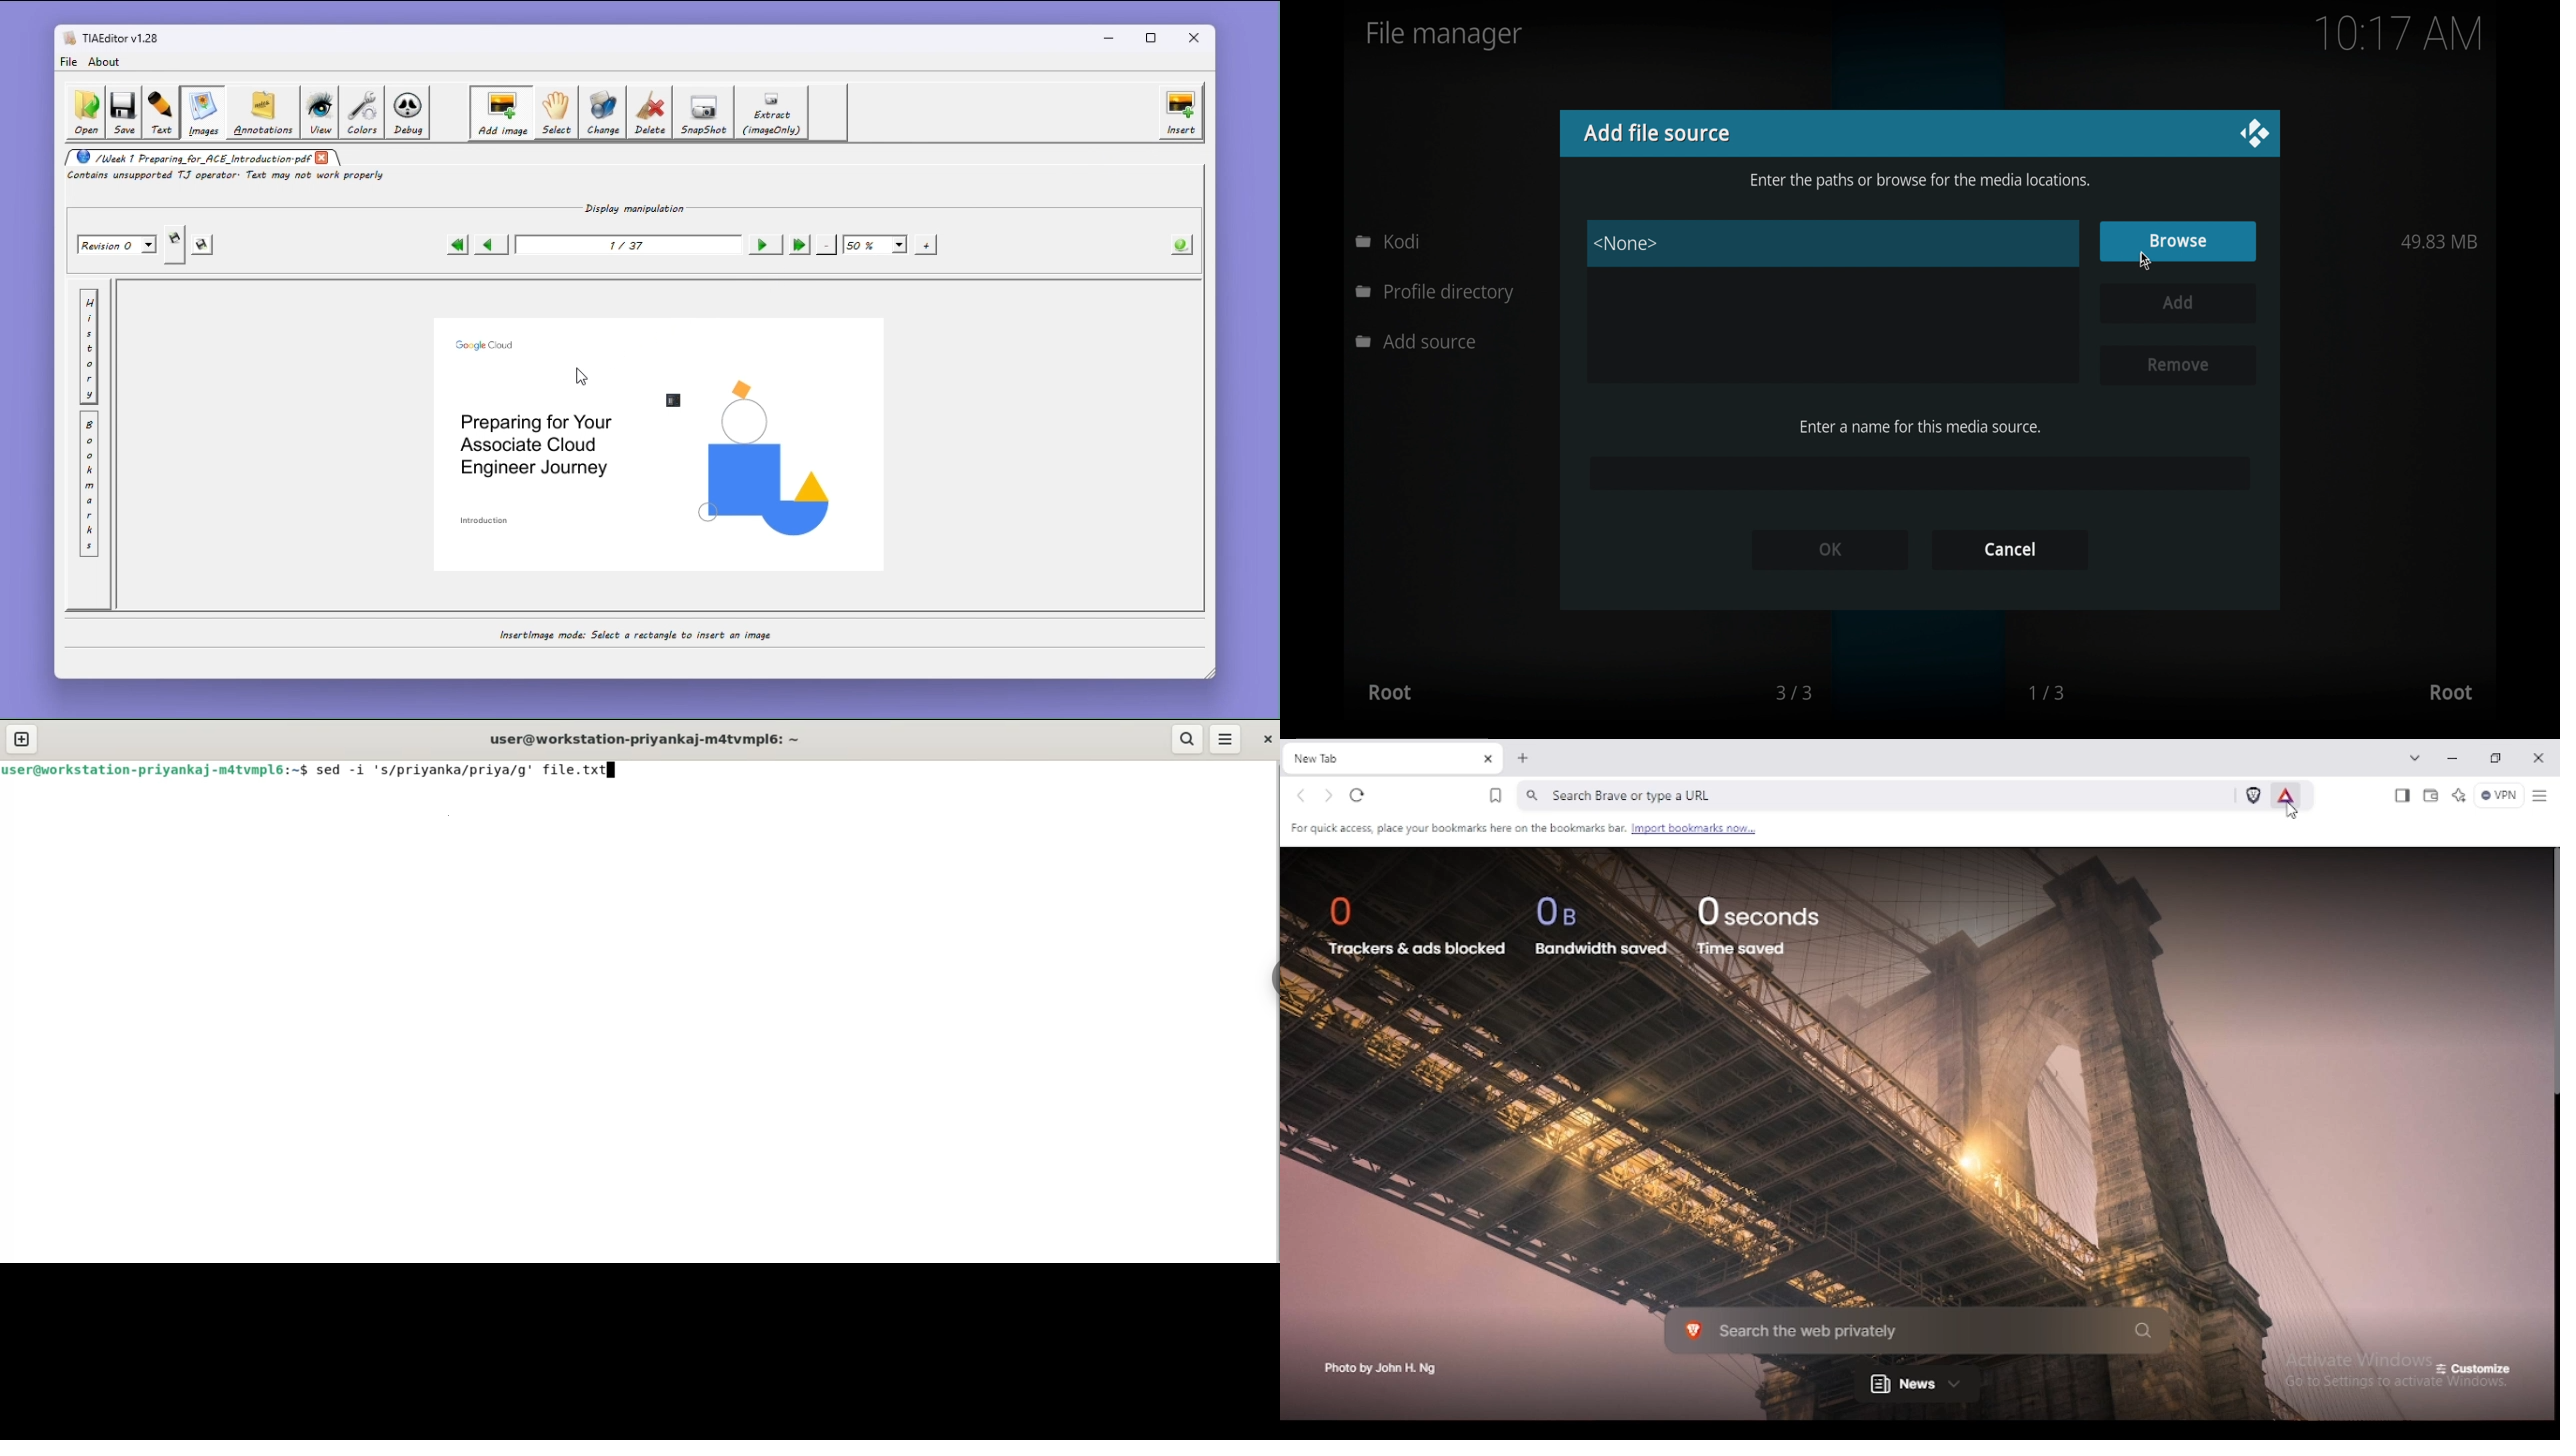  I want to click on leo AI, so click(2459, 795).